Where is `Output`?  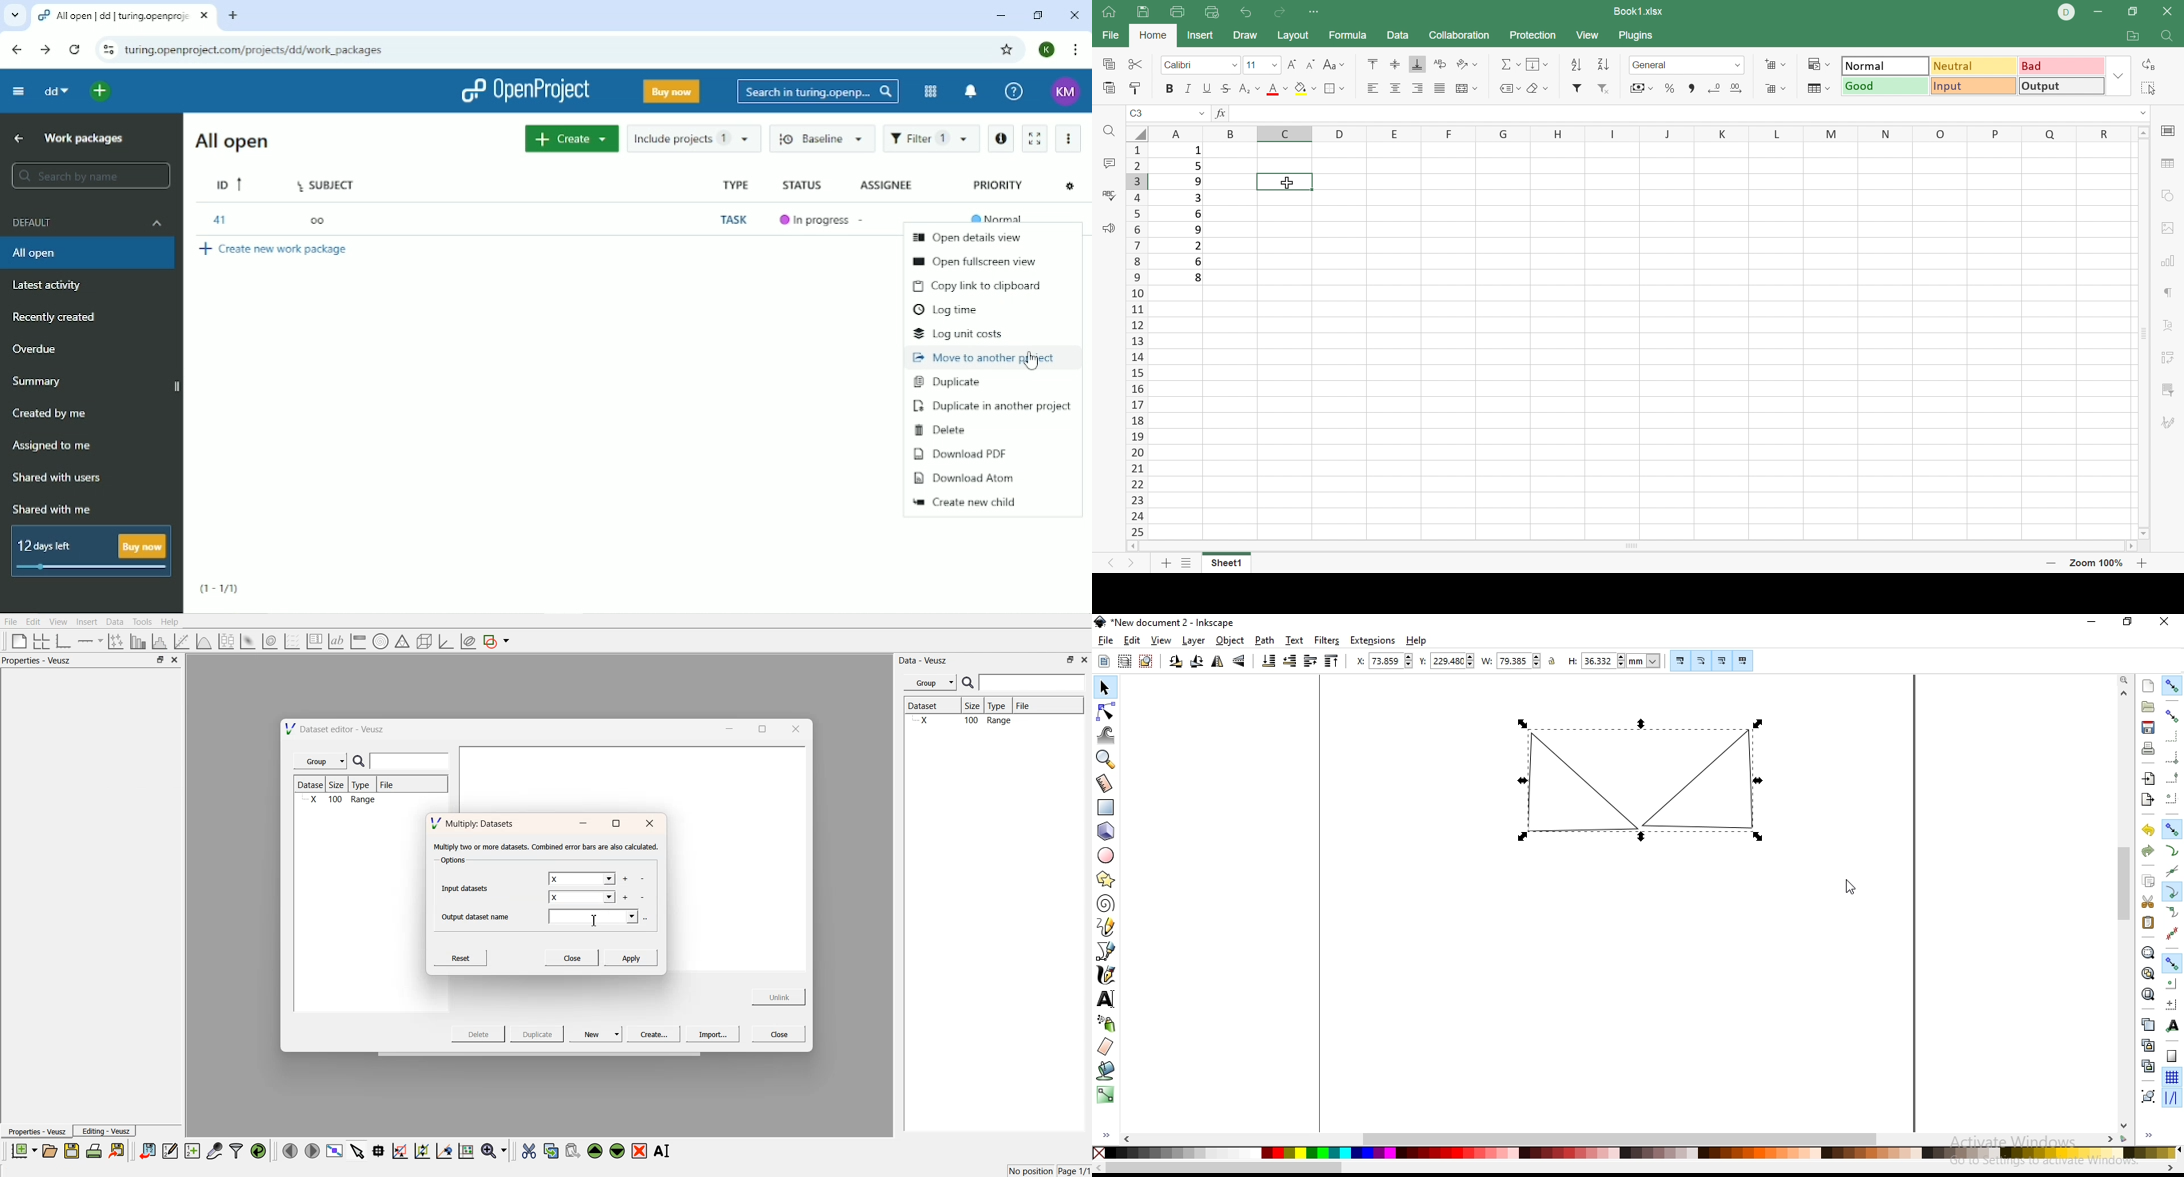 Output is located at coordinates (2061, 85).